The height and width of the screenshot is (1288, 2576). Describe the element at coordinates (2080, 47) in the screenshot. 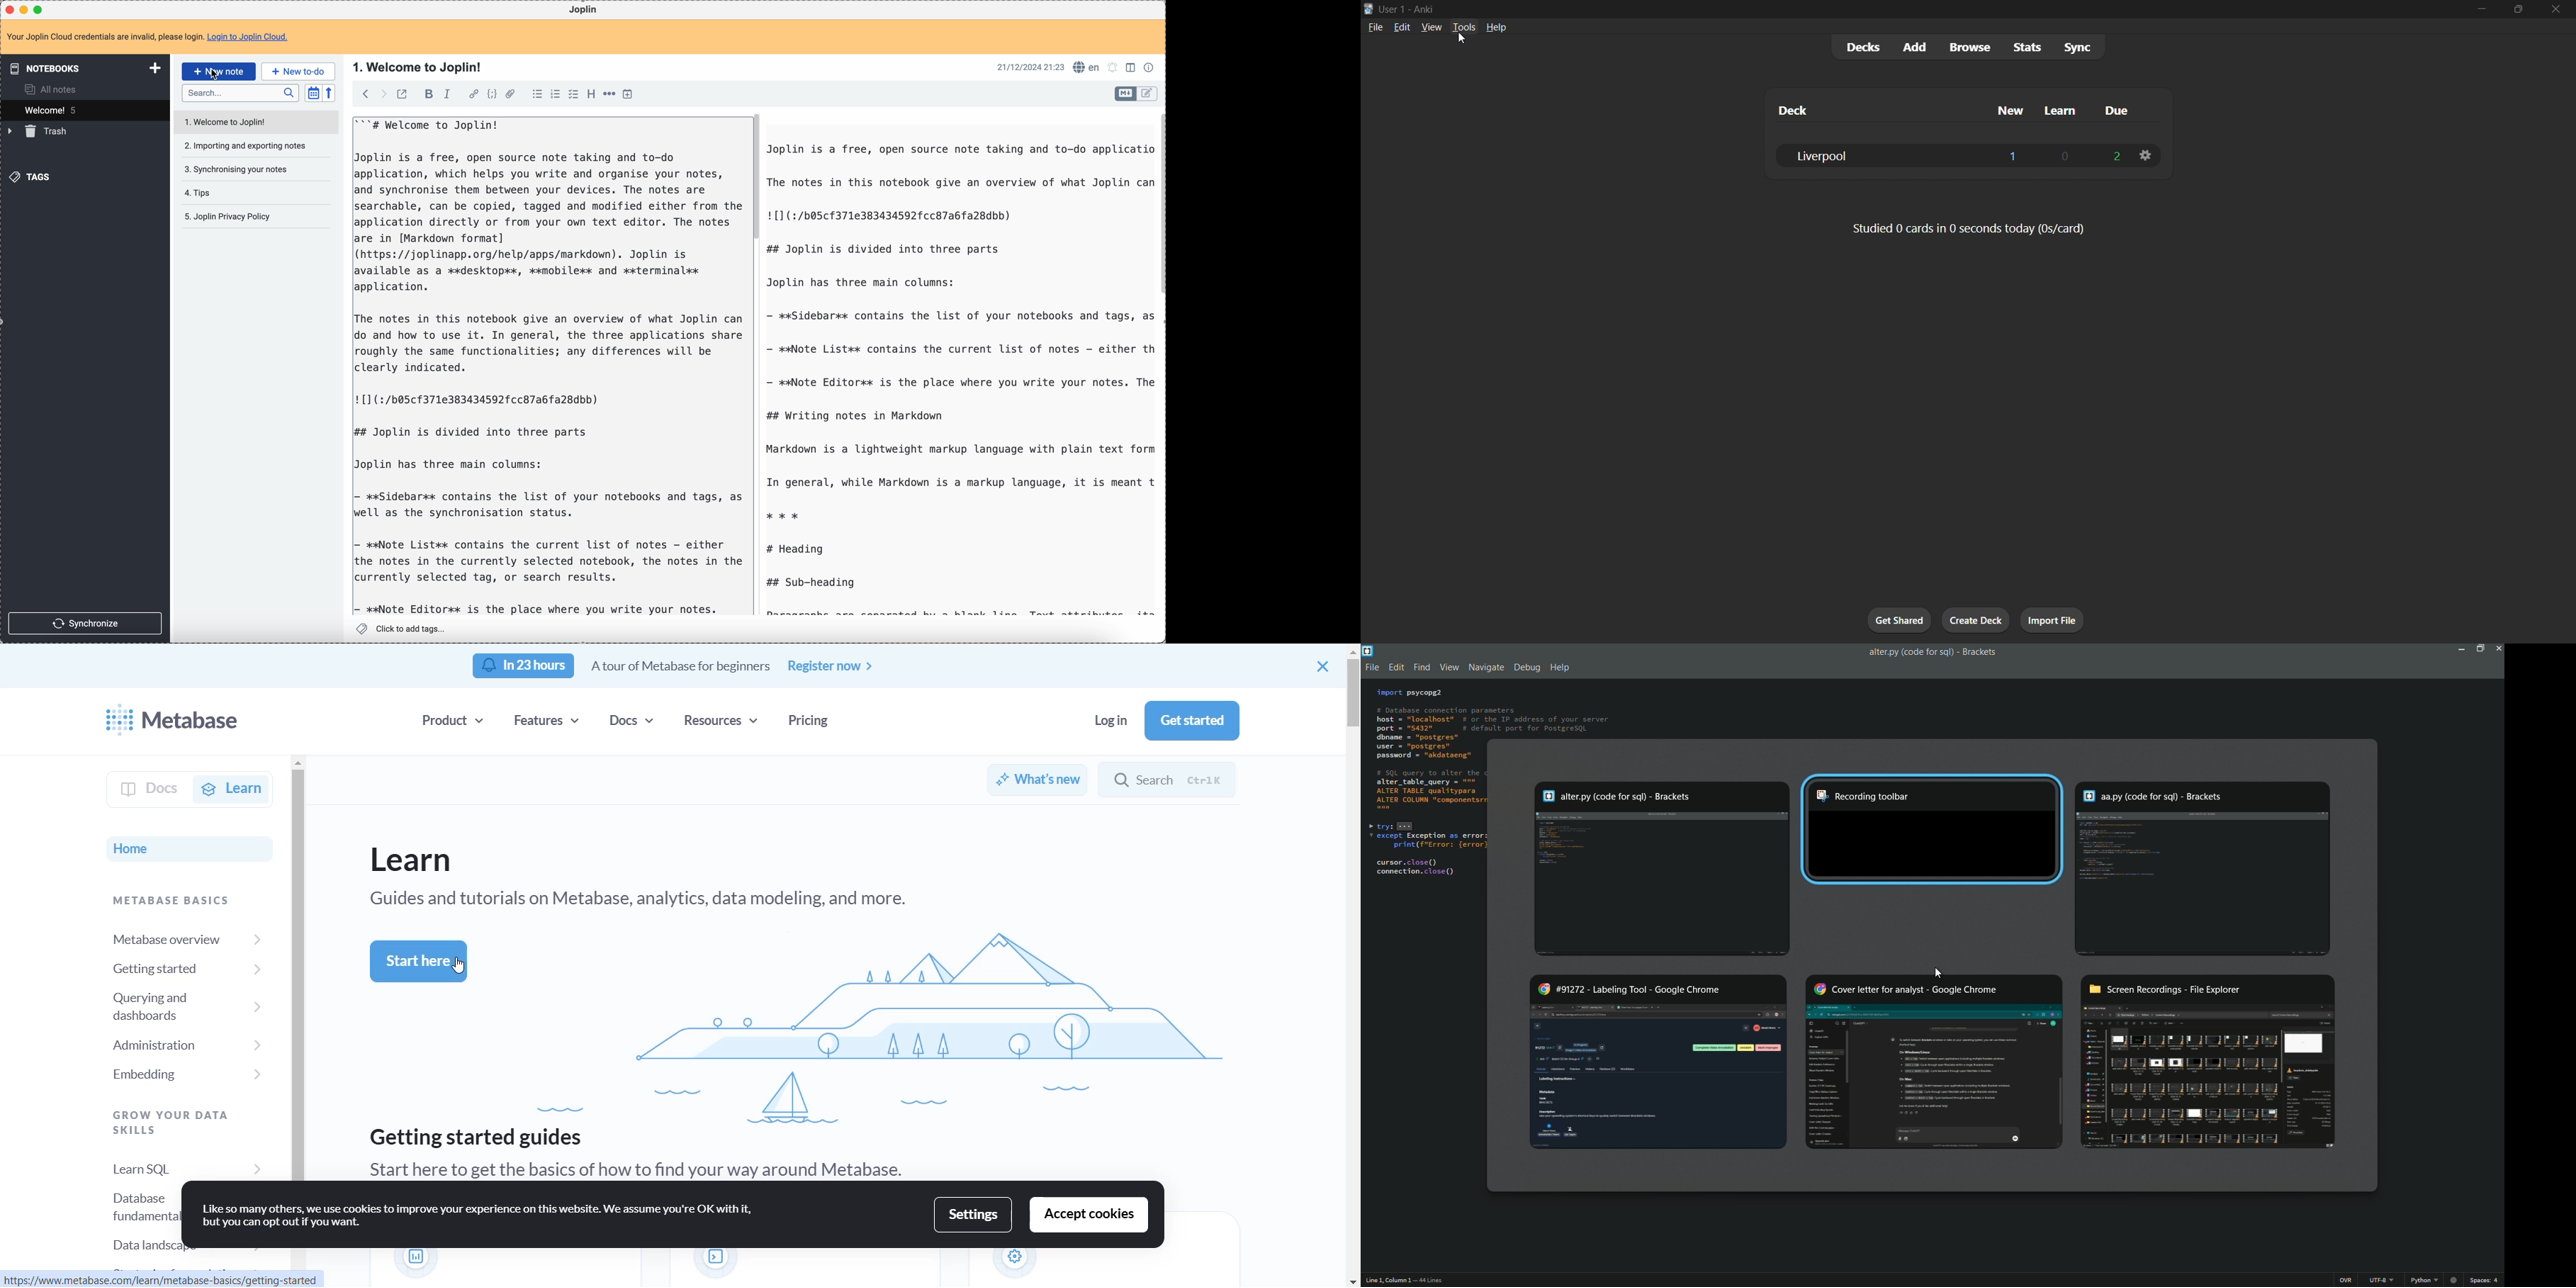

I see `sync` at that location.